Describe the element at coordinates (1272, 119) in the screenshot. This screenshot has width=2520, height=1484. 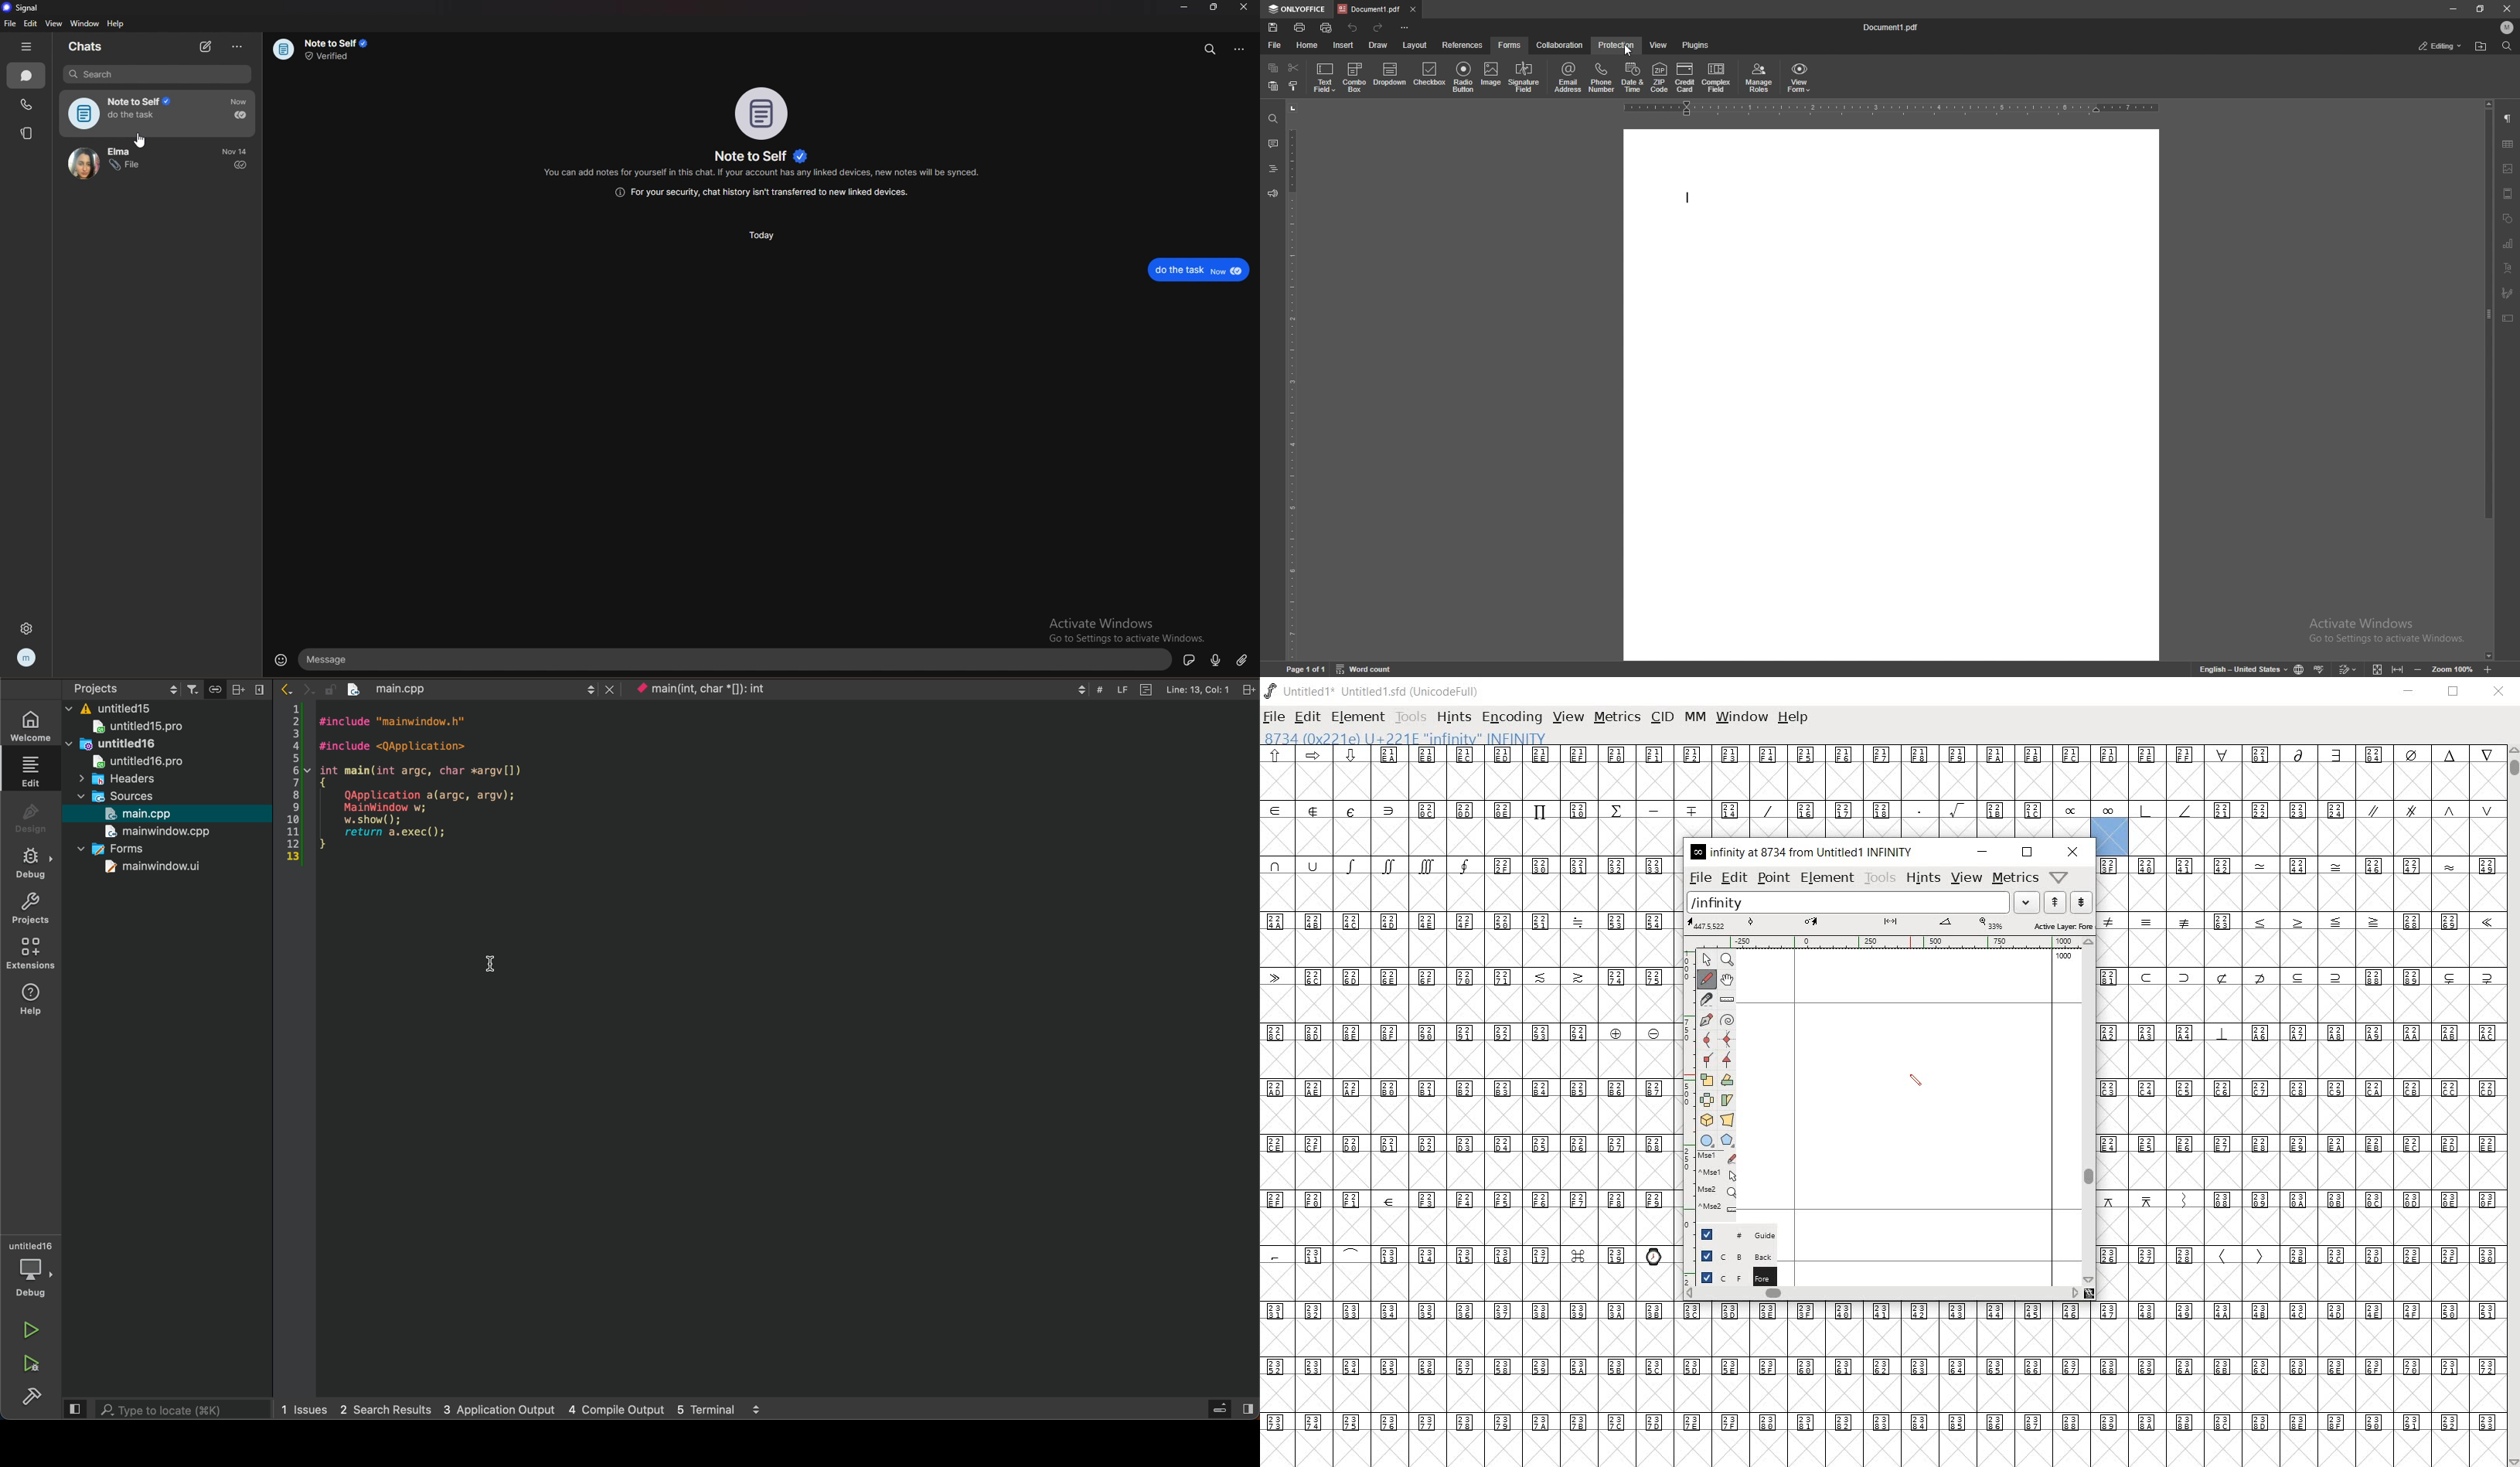
I see `find` at that location.